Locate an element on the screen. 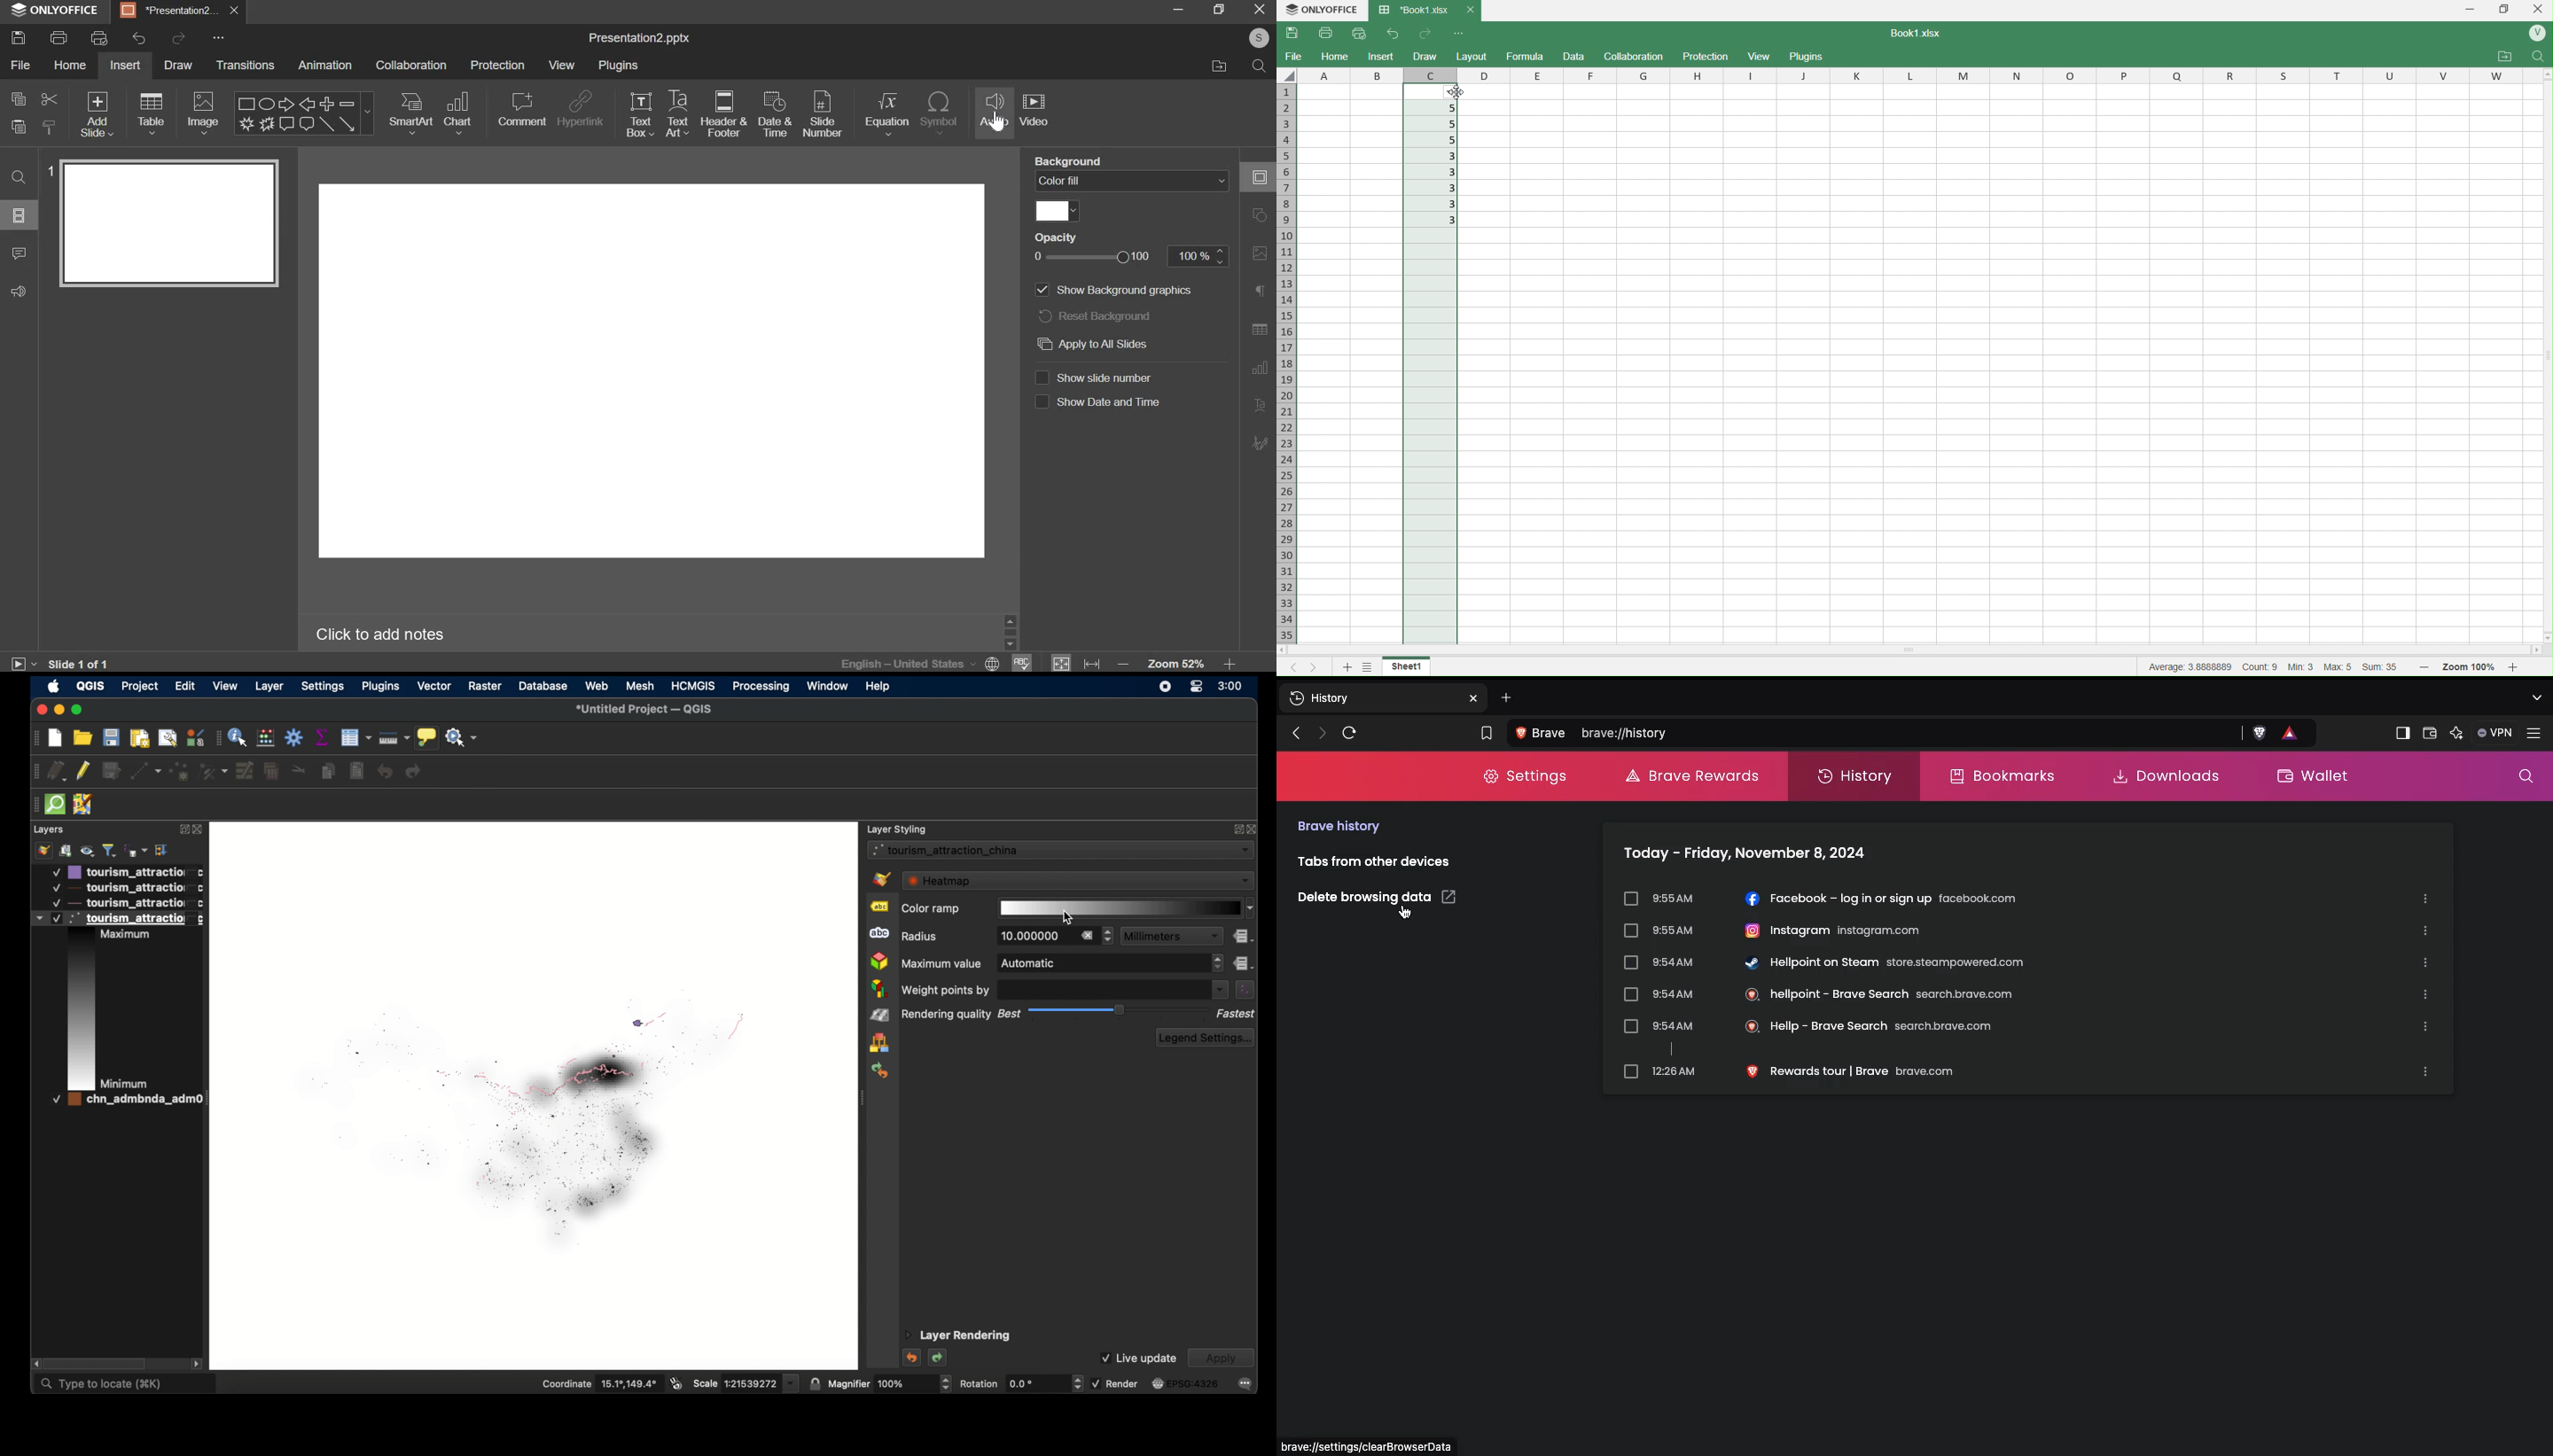 The width and height of the screenshot is (2576, 1456). toggle editing is located at coordinates (83, 771).